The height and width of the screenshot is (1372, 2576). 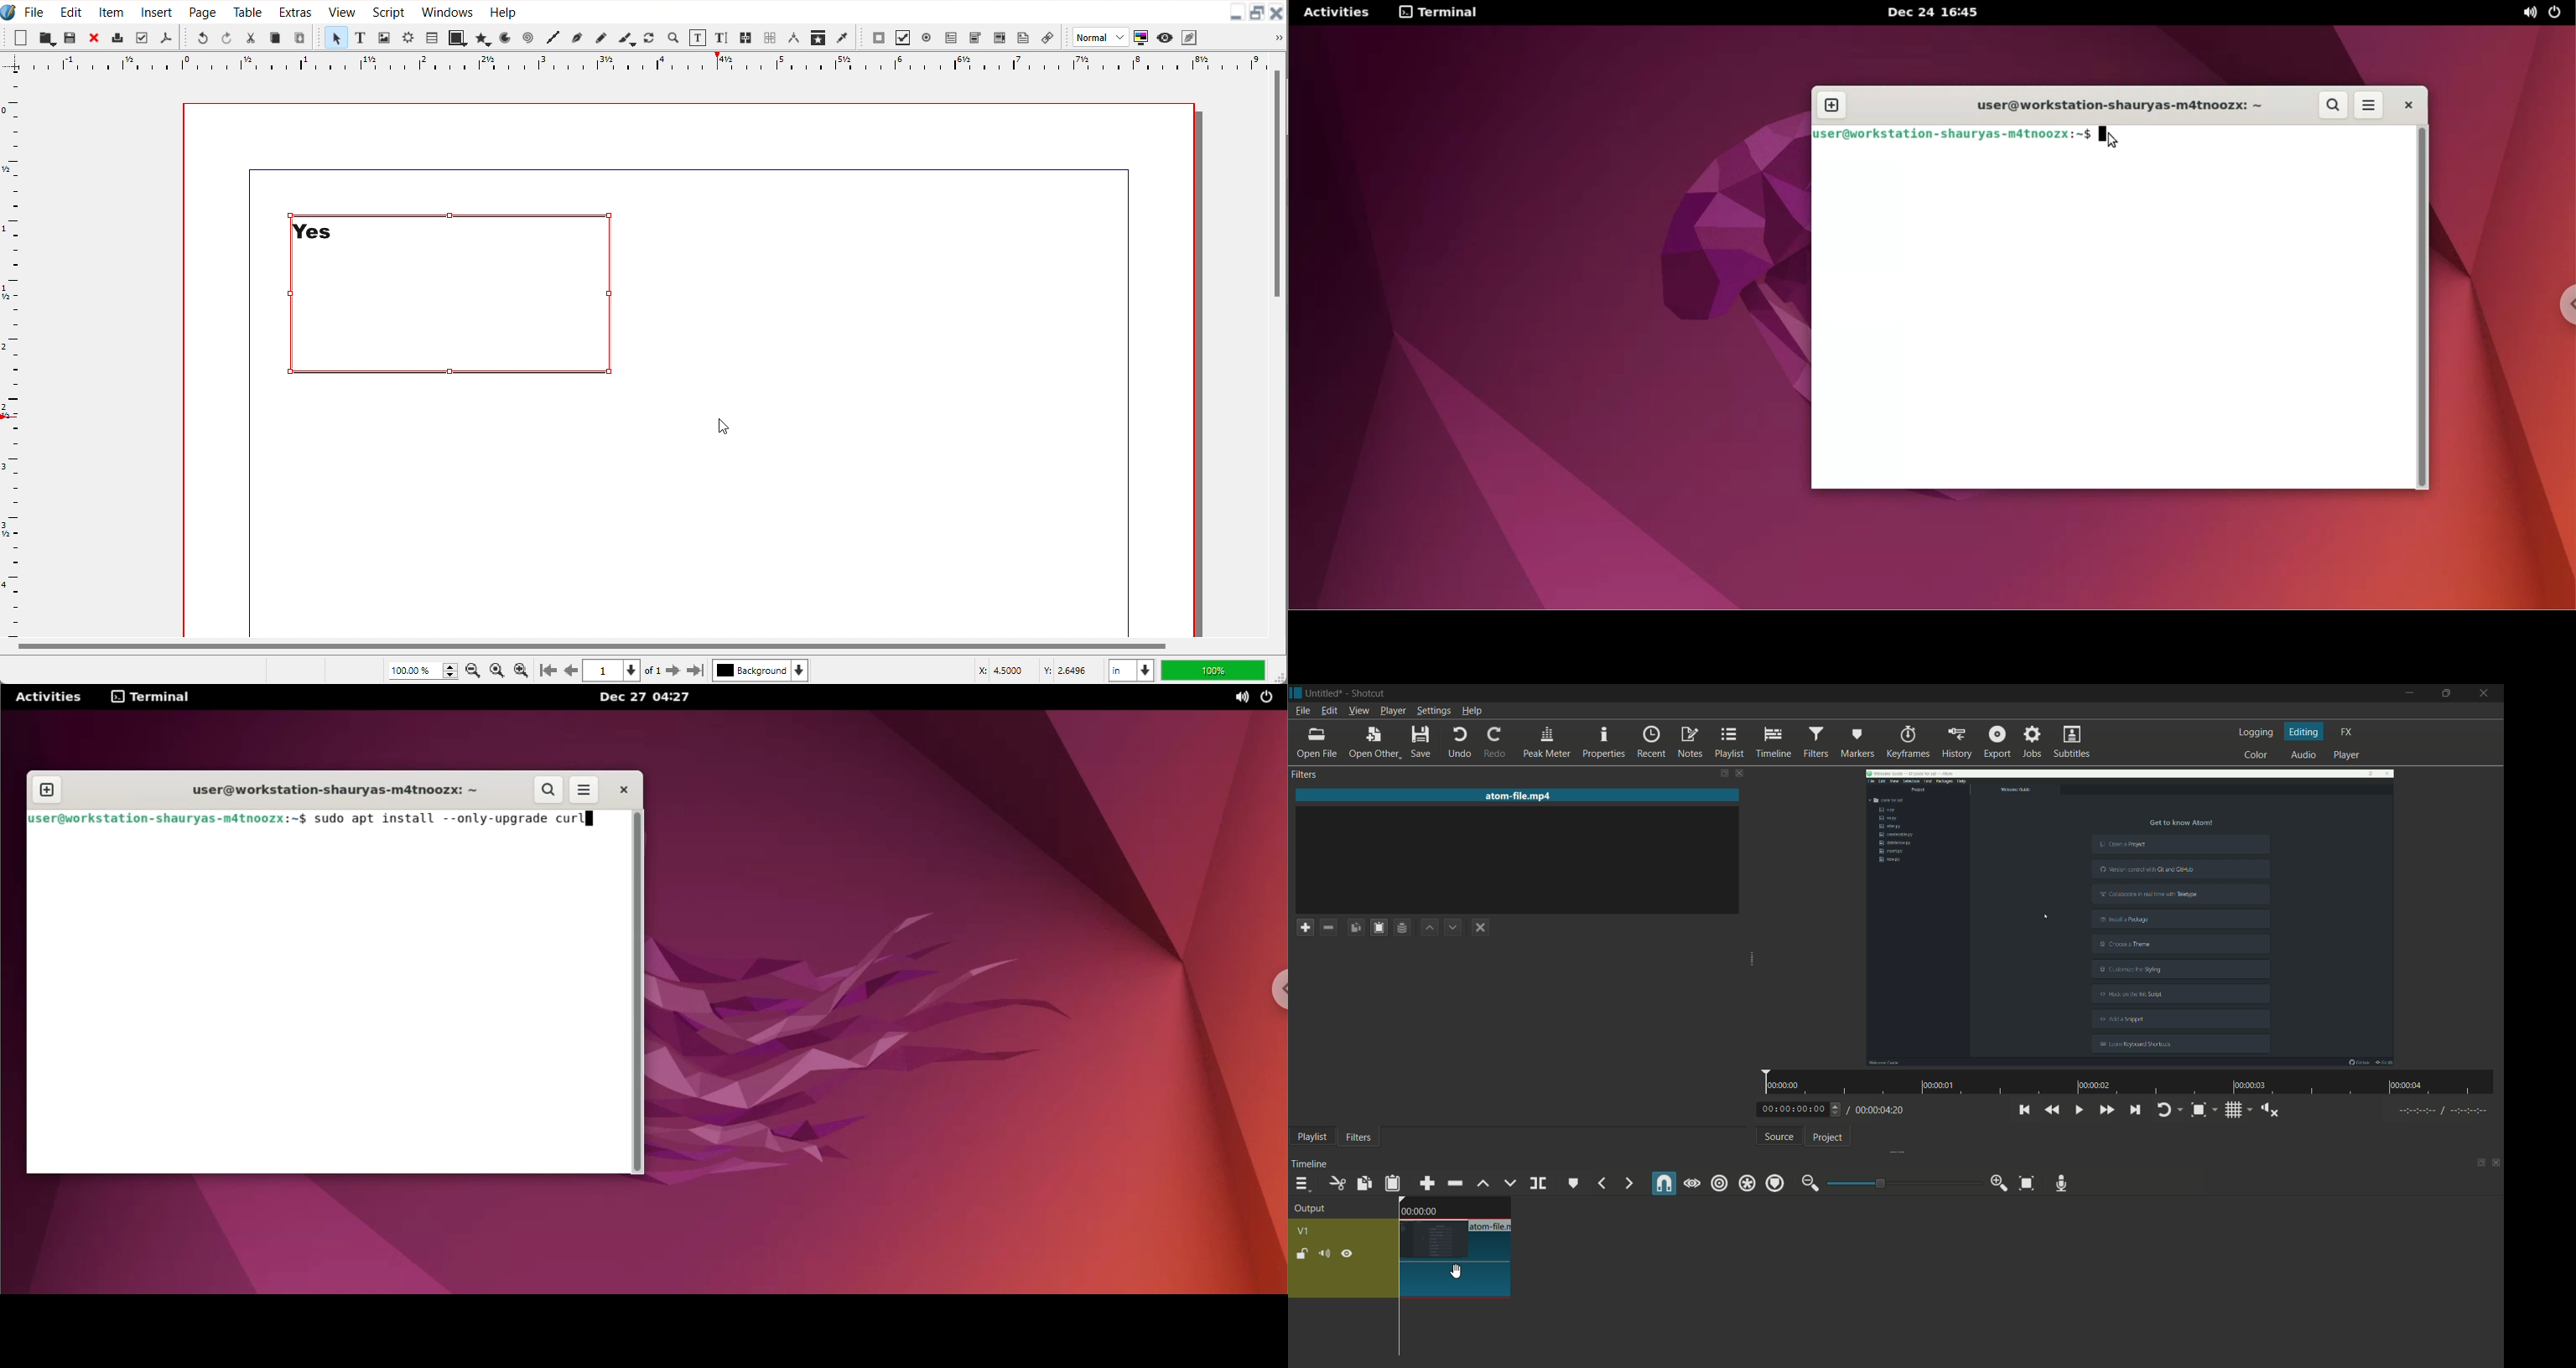 What do you see at coordinates (589, 646) in the screenshot?
I see `Horizontal Scroll bar` at bounding box center [589, 646].